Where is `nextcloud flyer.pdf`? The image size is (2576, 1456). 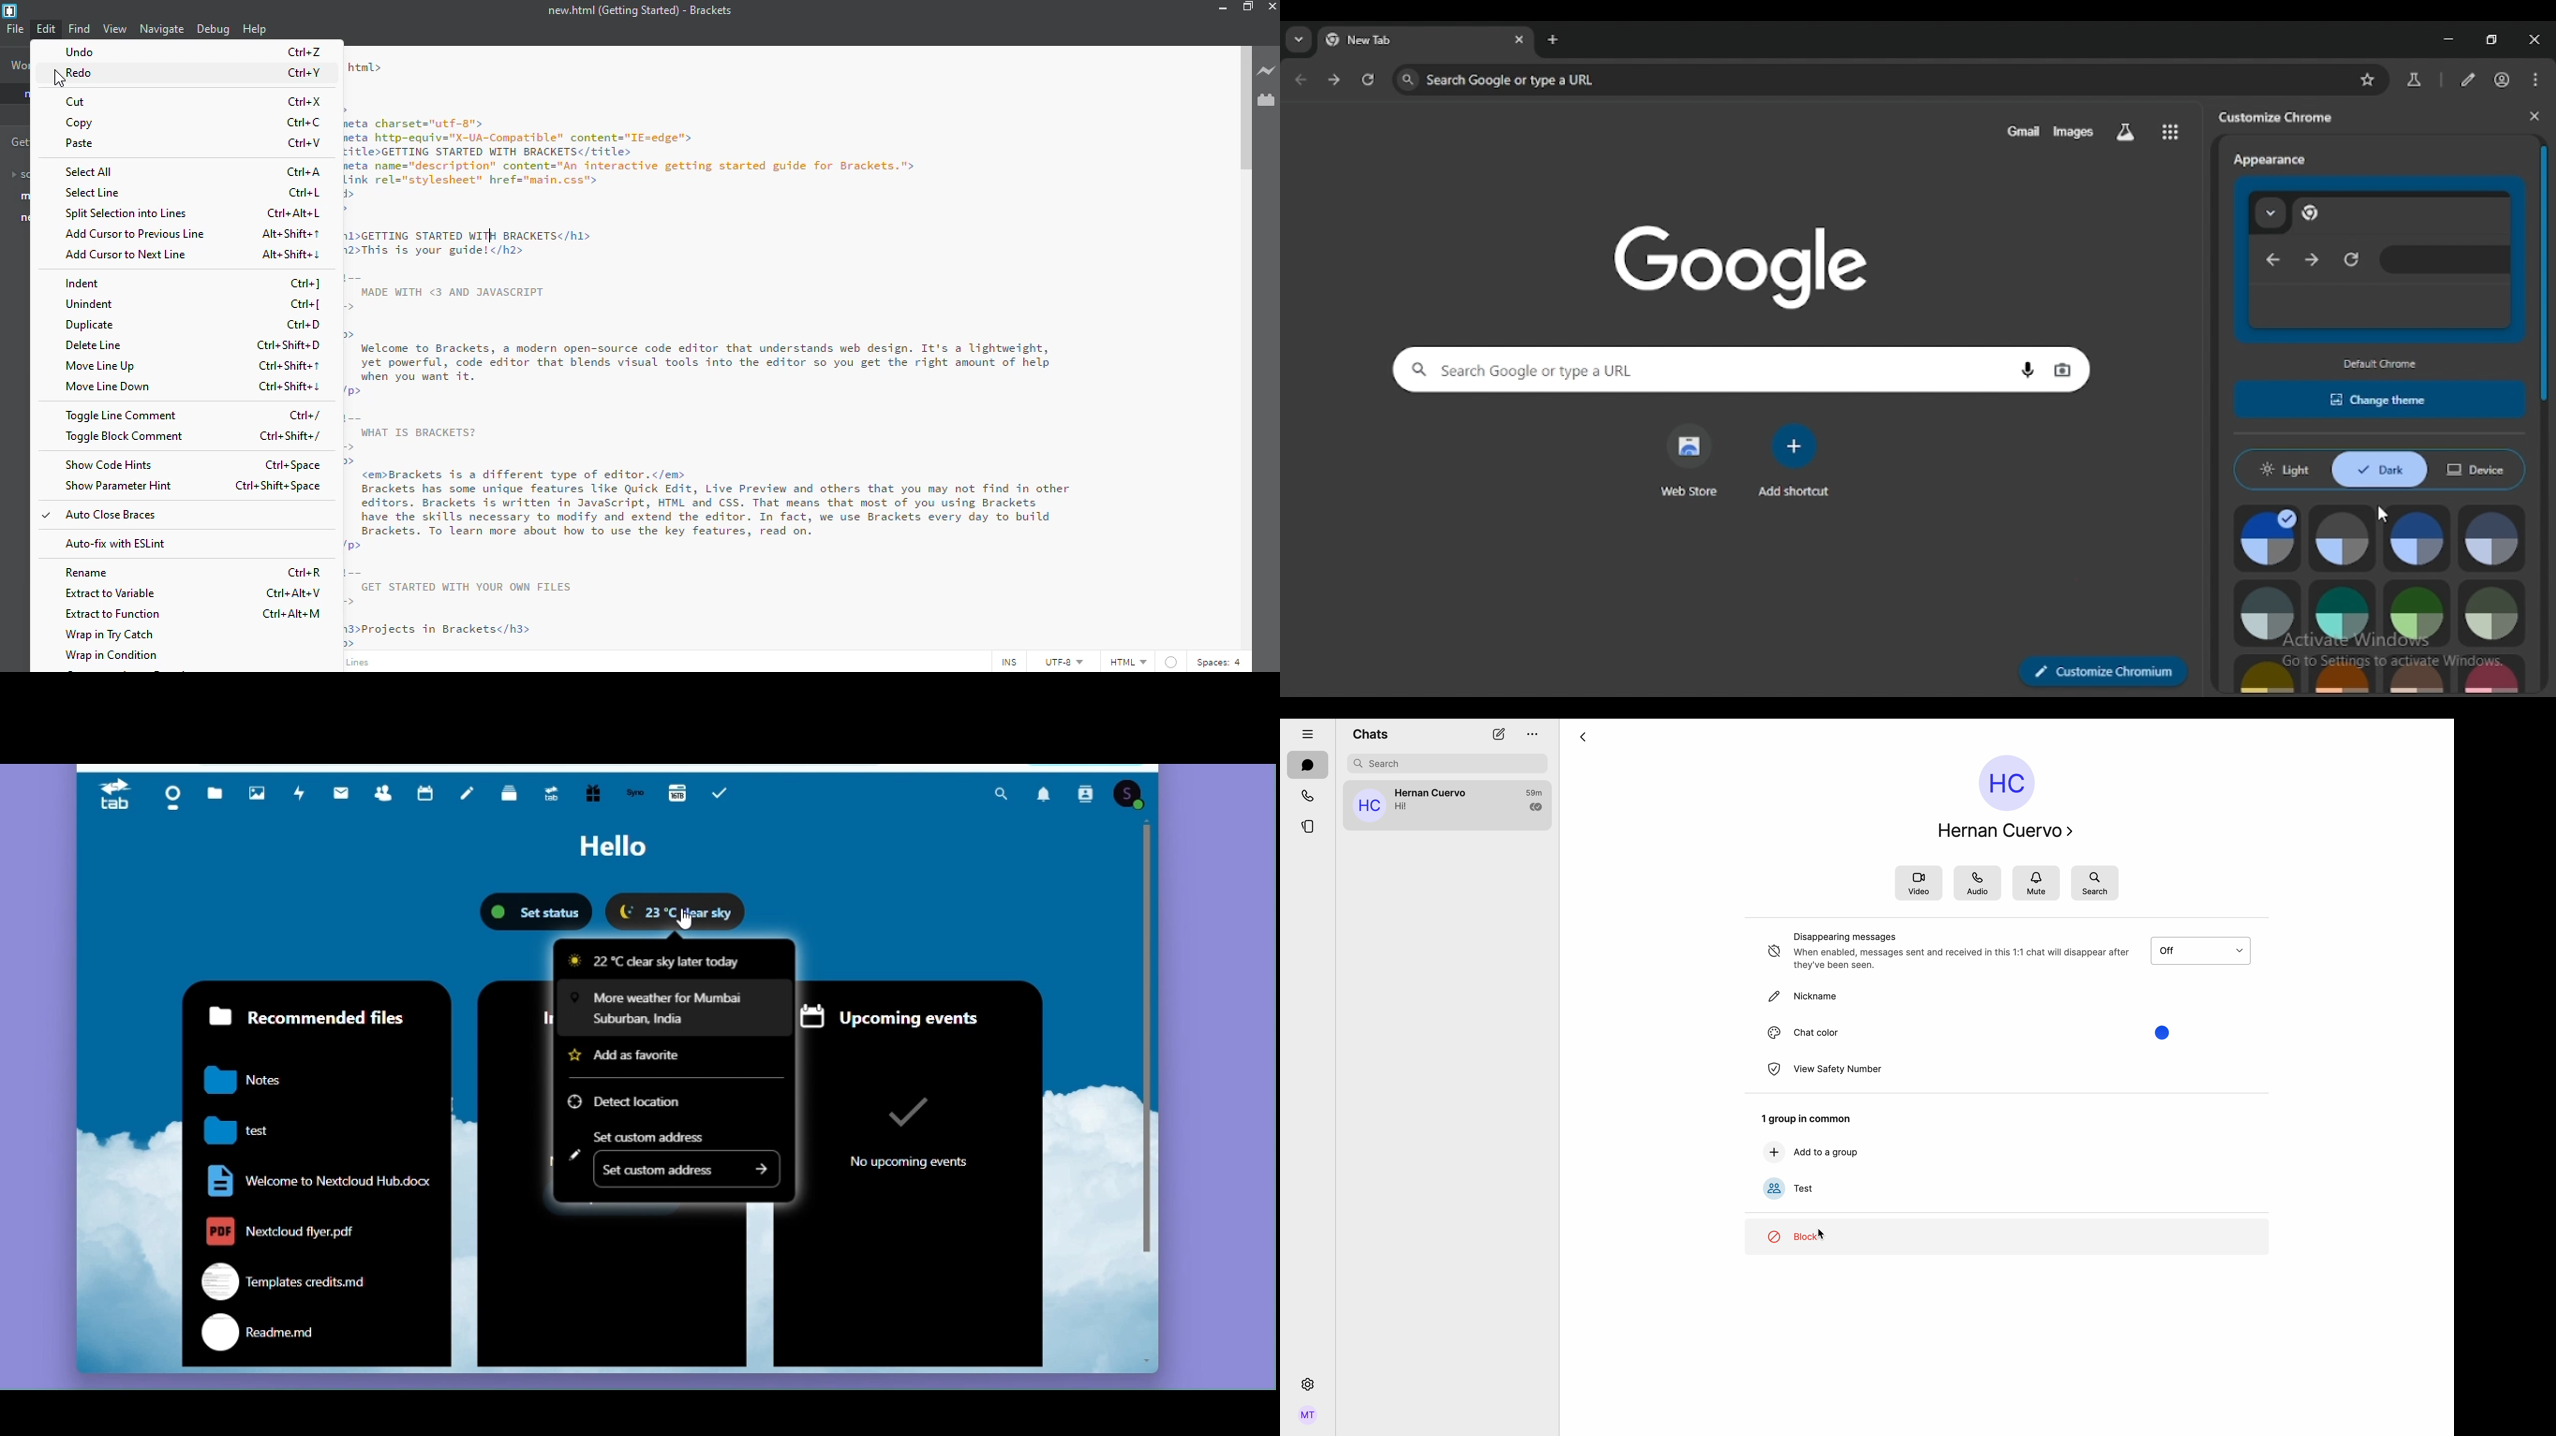
nextcloud flyer.pdf is located at coordinates (274, 1232).